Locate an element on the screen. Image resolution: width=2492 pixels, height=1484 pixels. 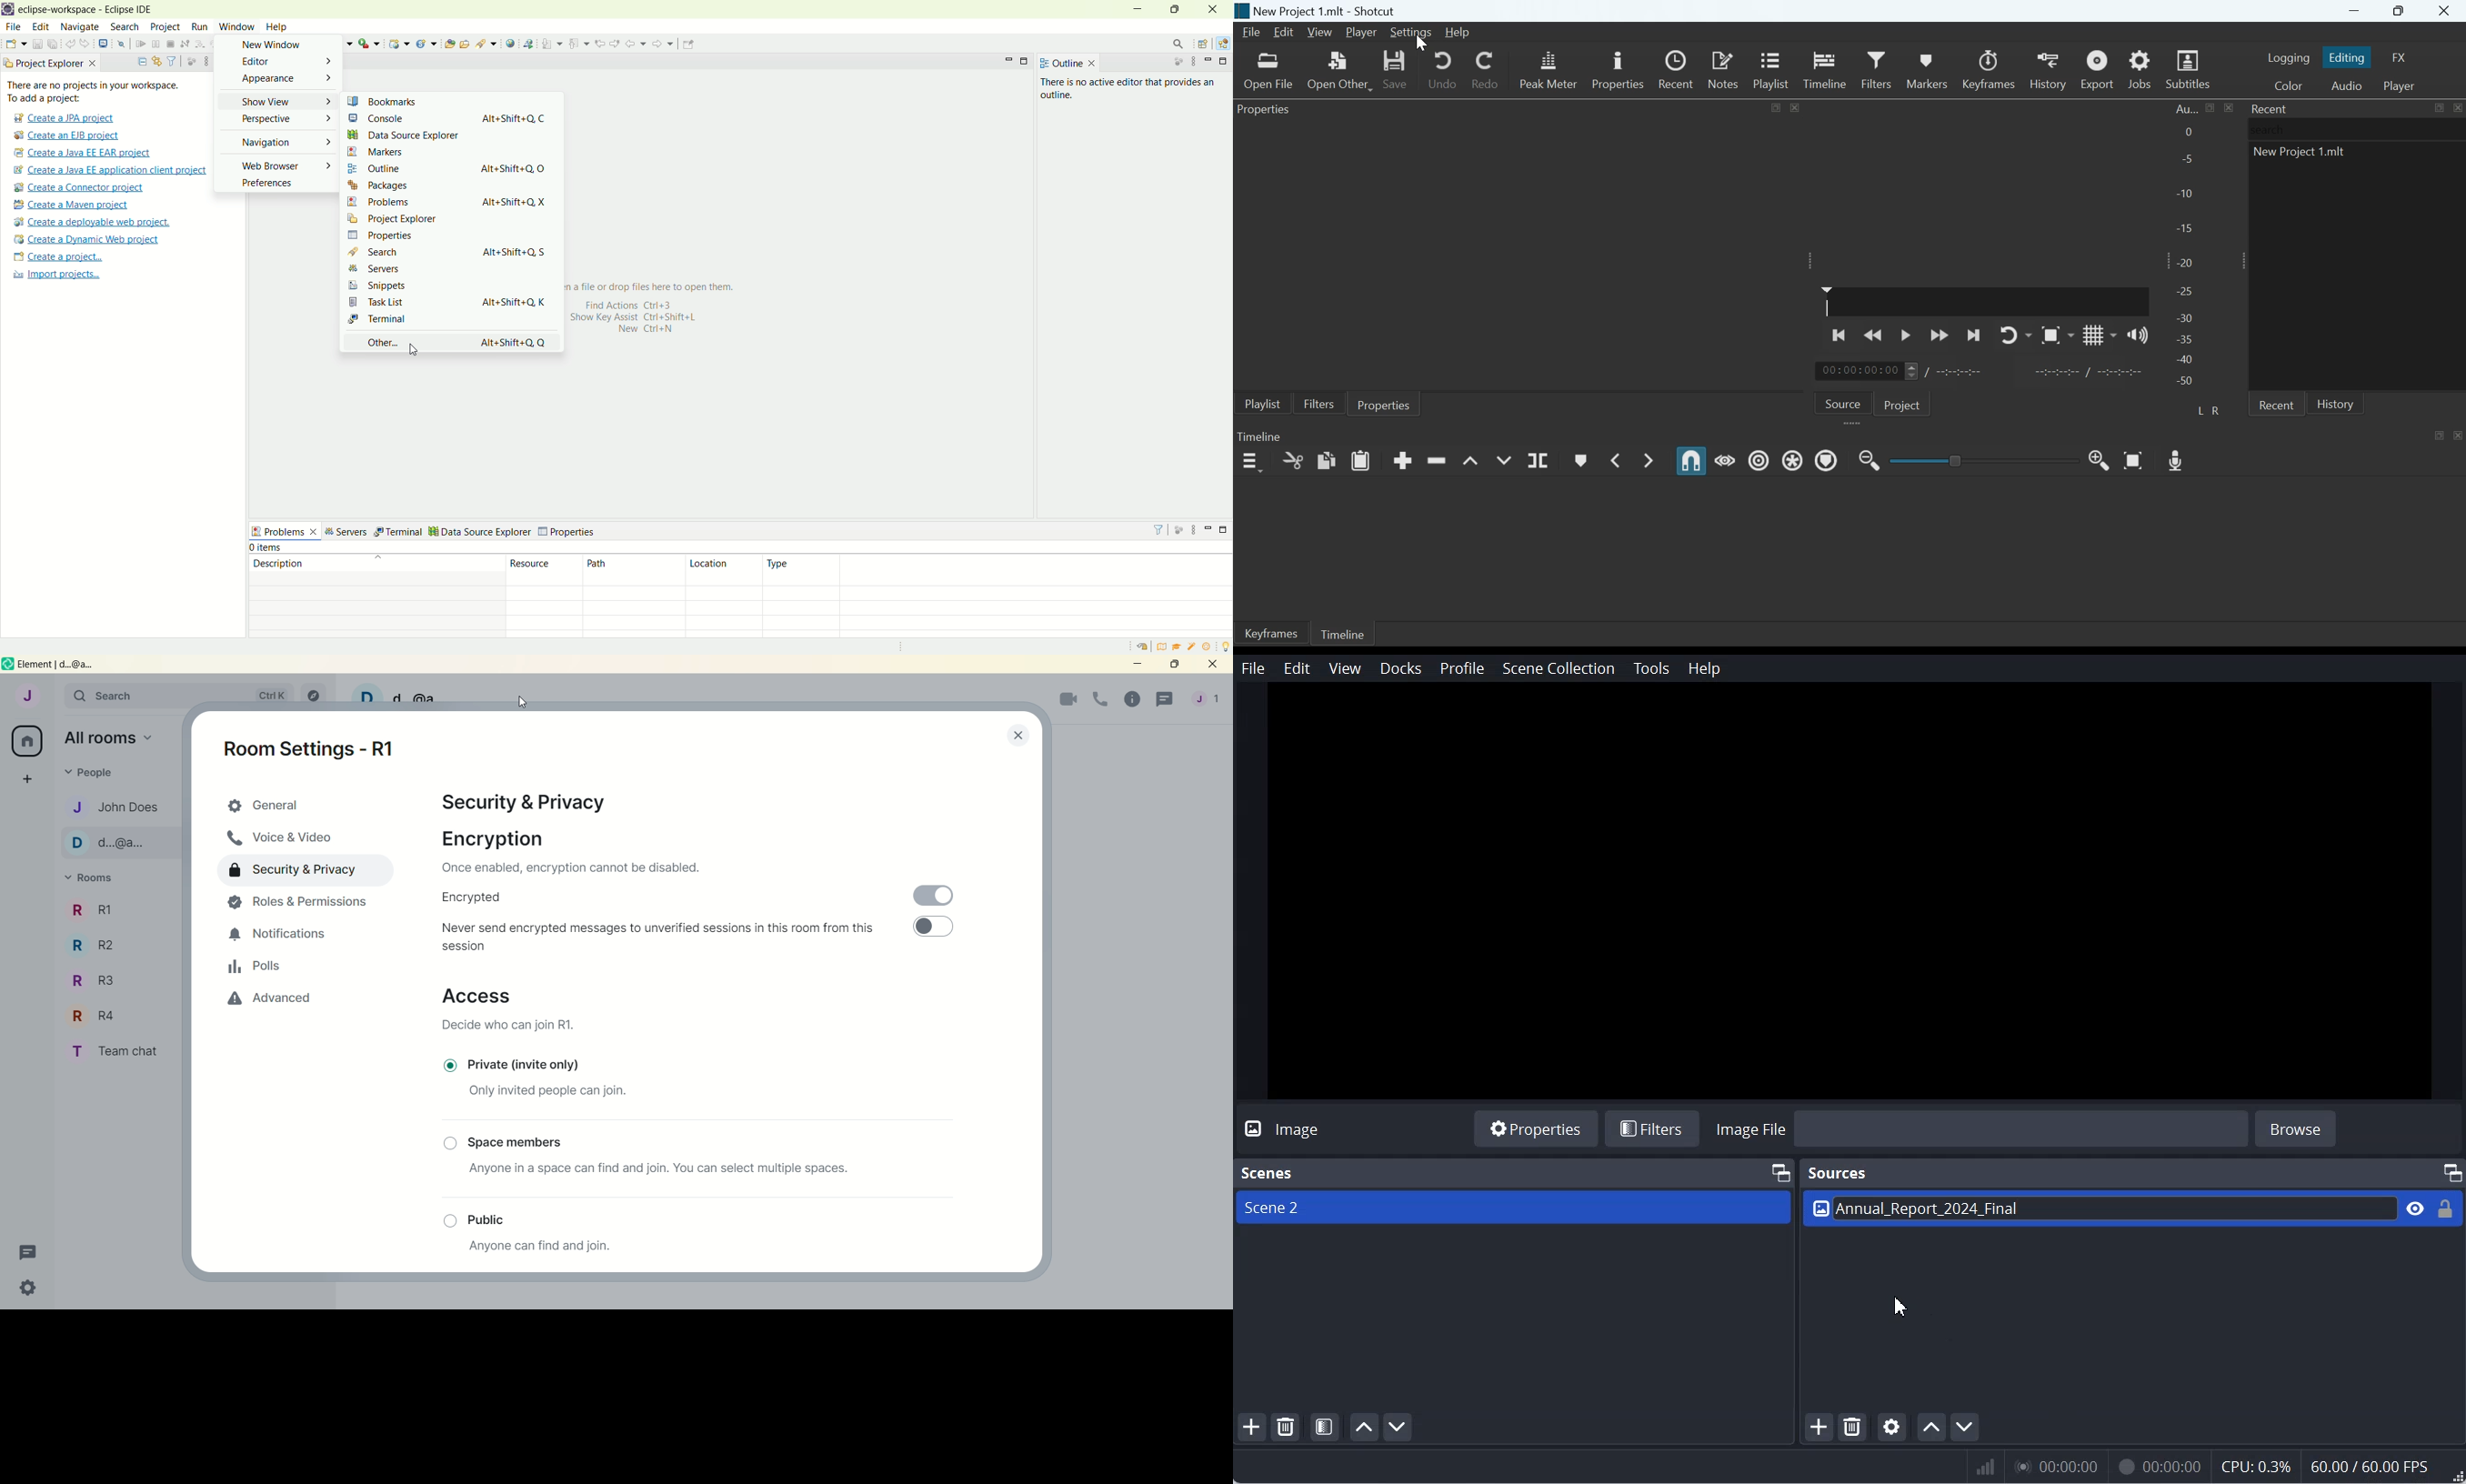
collapse all is located at coordinates (140, 60).